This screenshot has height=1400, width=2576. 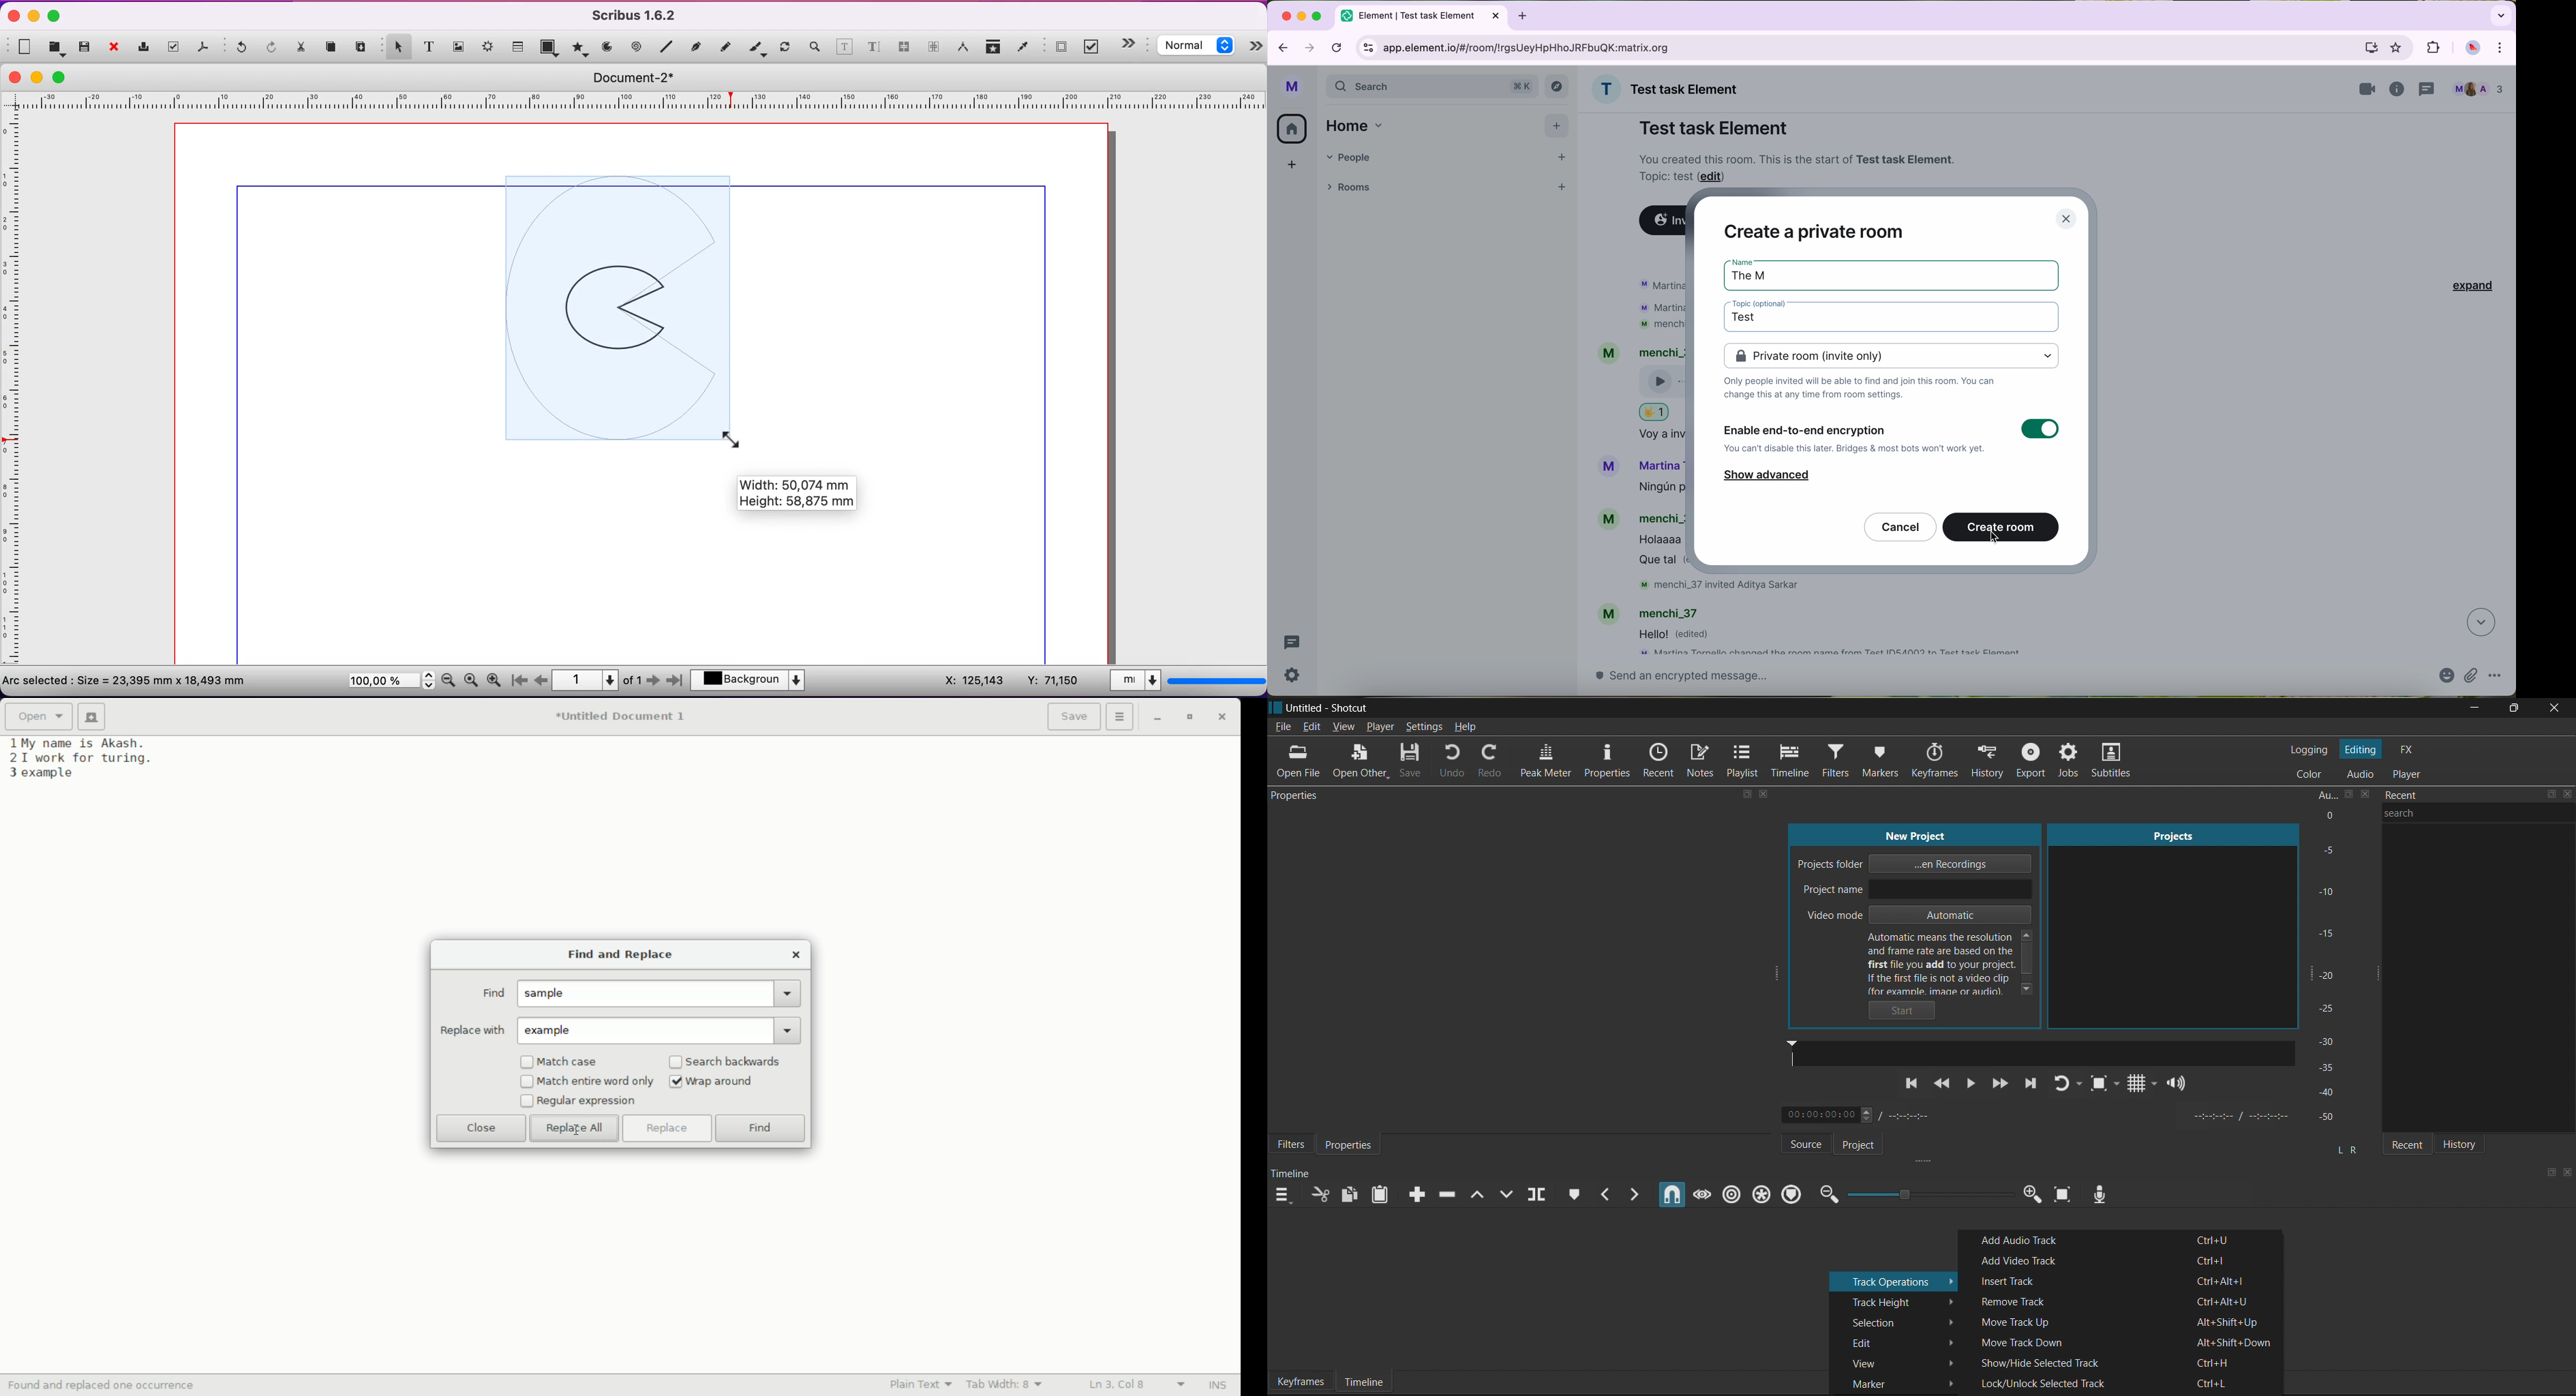 What do you see at coordinates (489, 49) in the screenshot?
I see `render frame` at bounding box center [489, 49].